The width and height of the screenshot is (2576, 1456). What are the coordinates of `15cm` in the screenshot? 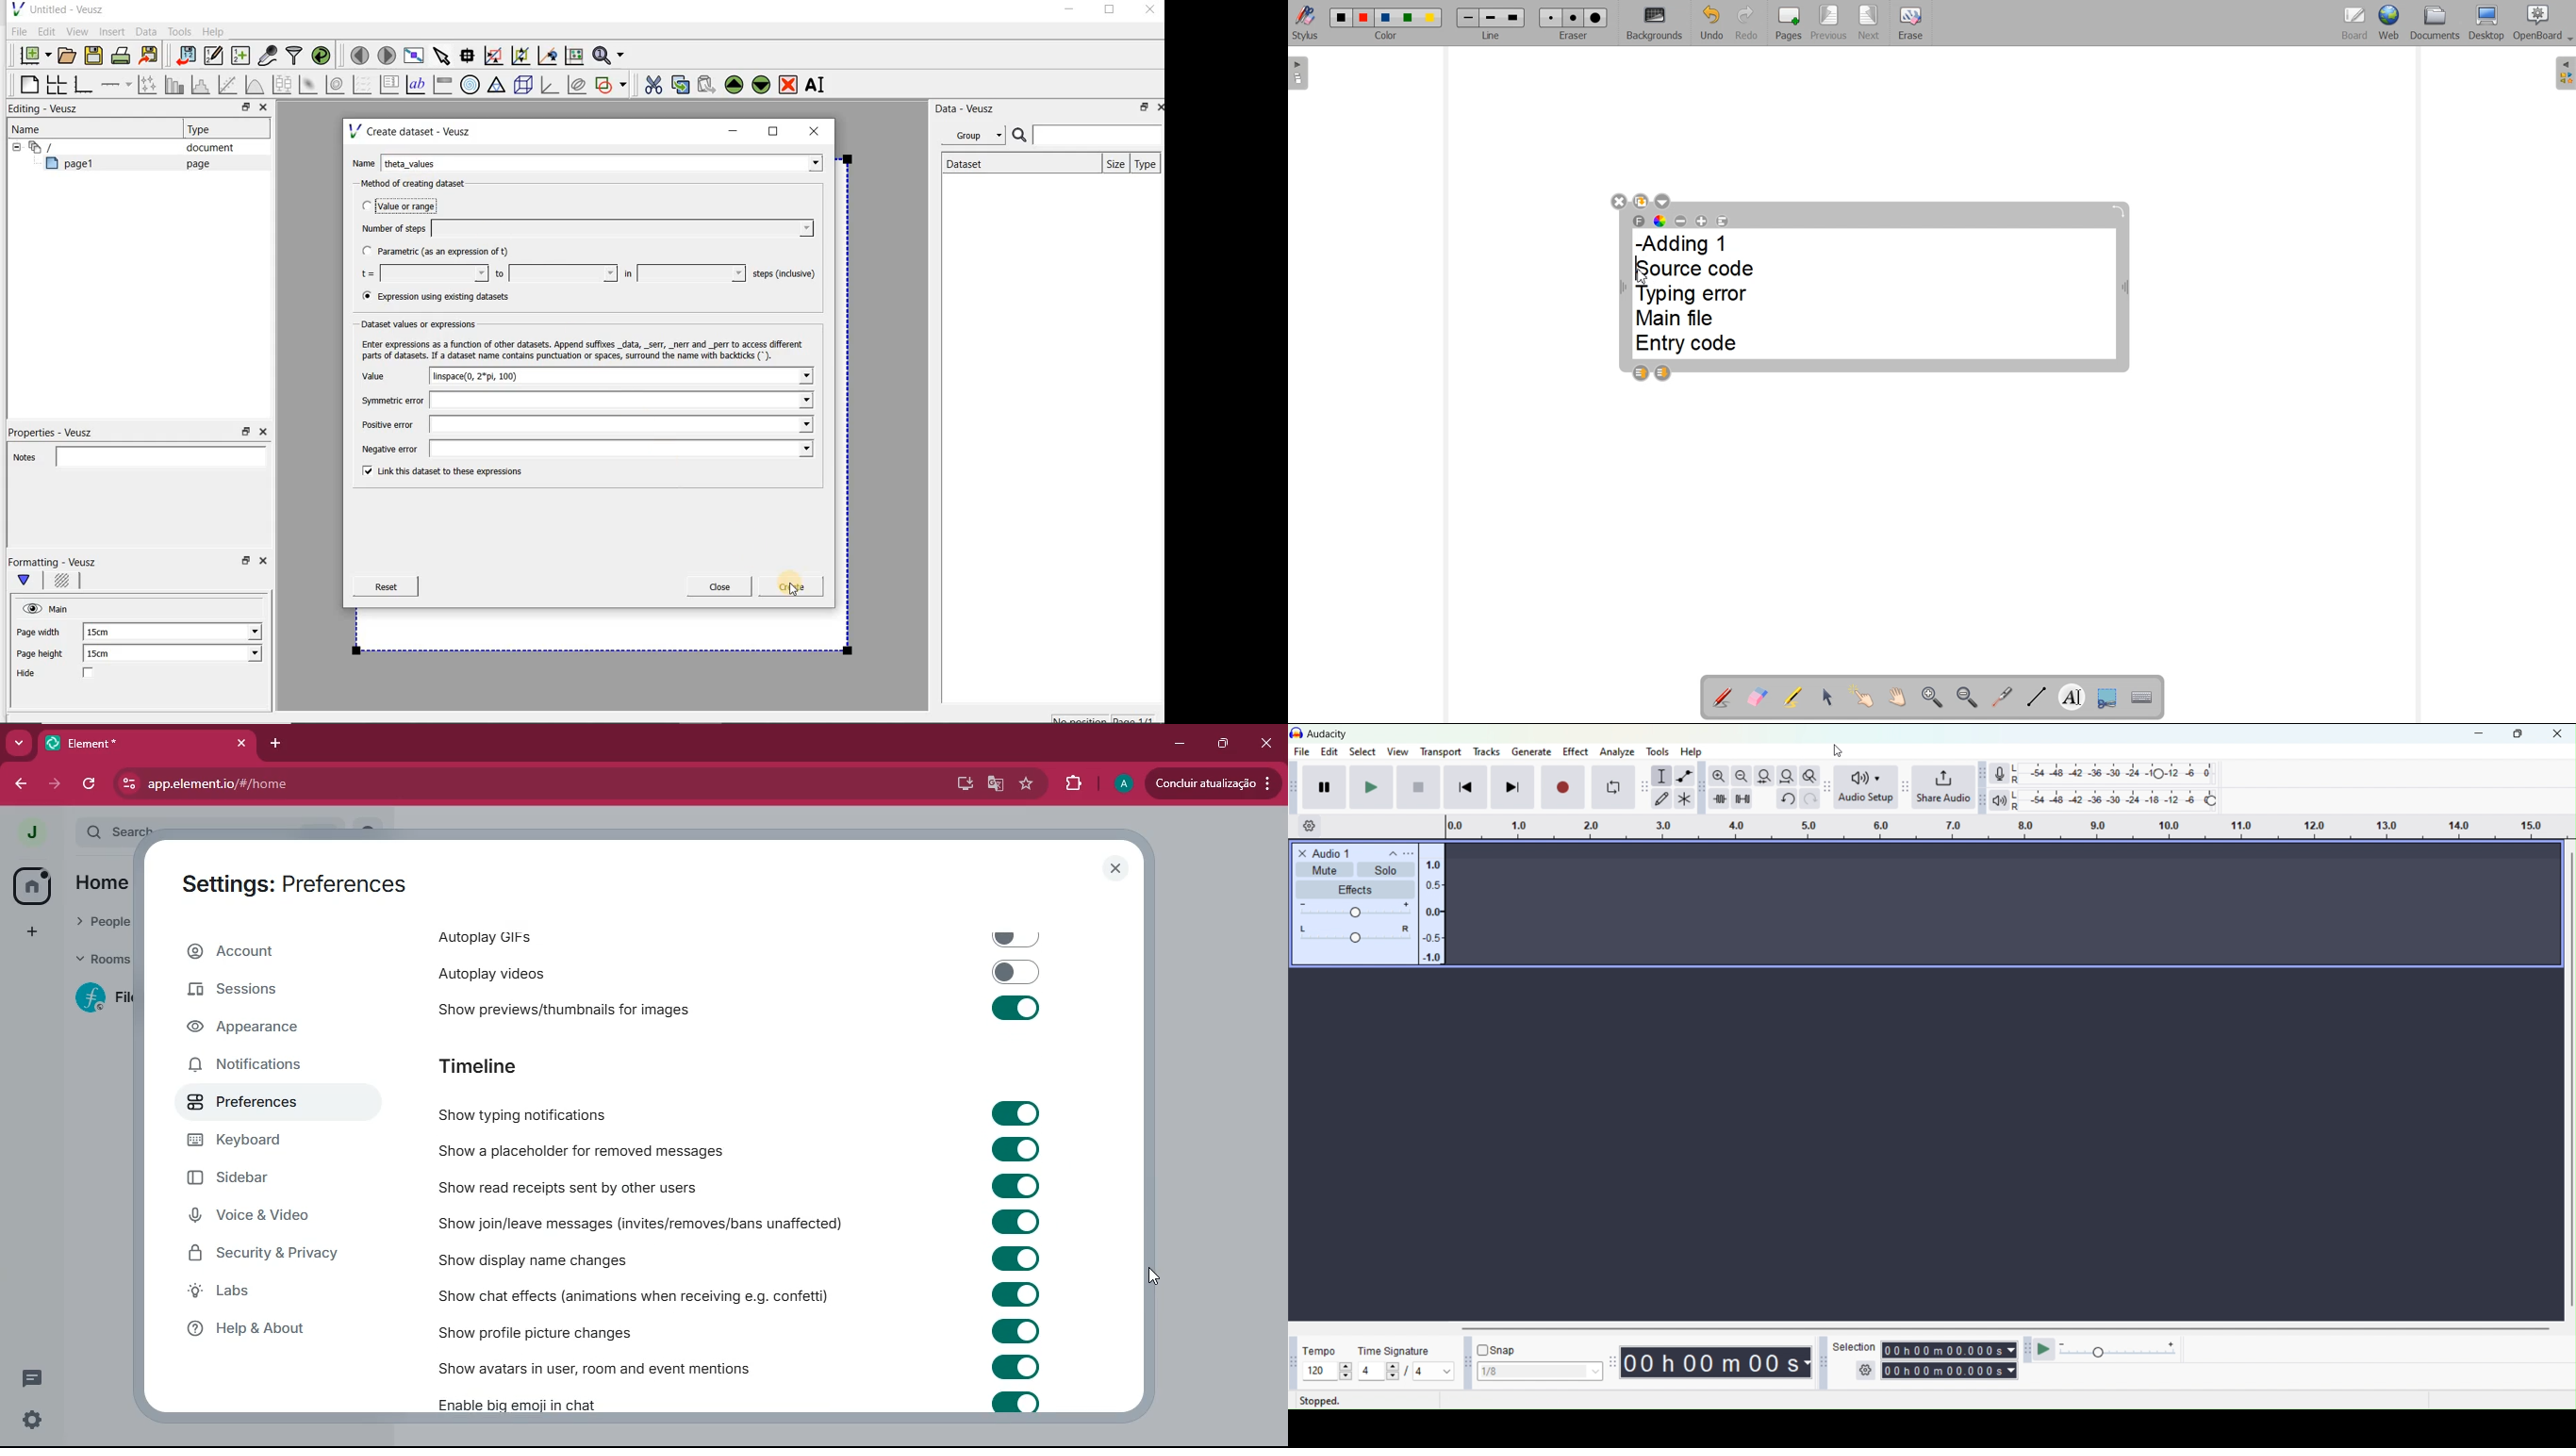 It's located at (107, 654).